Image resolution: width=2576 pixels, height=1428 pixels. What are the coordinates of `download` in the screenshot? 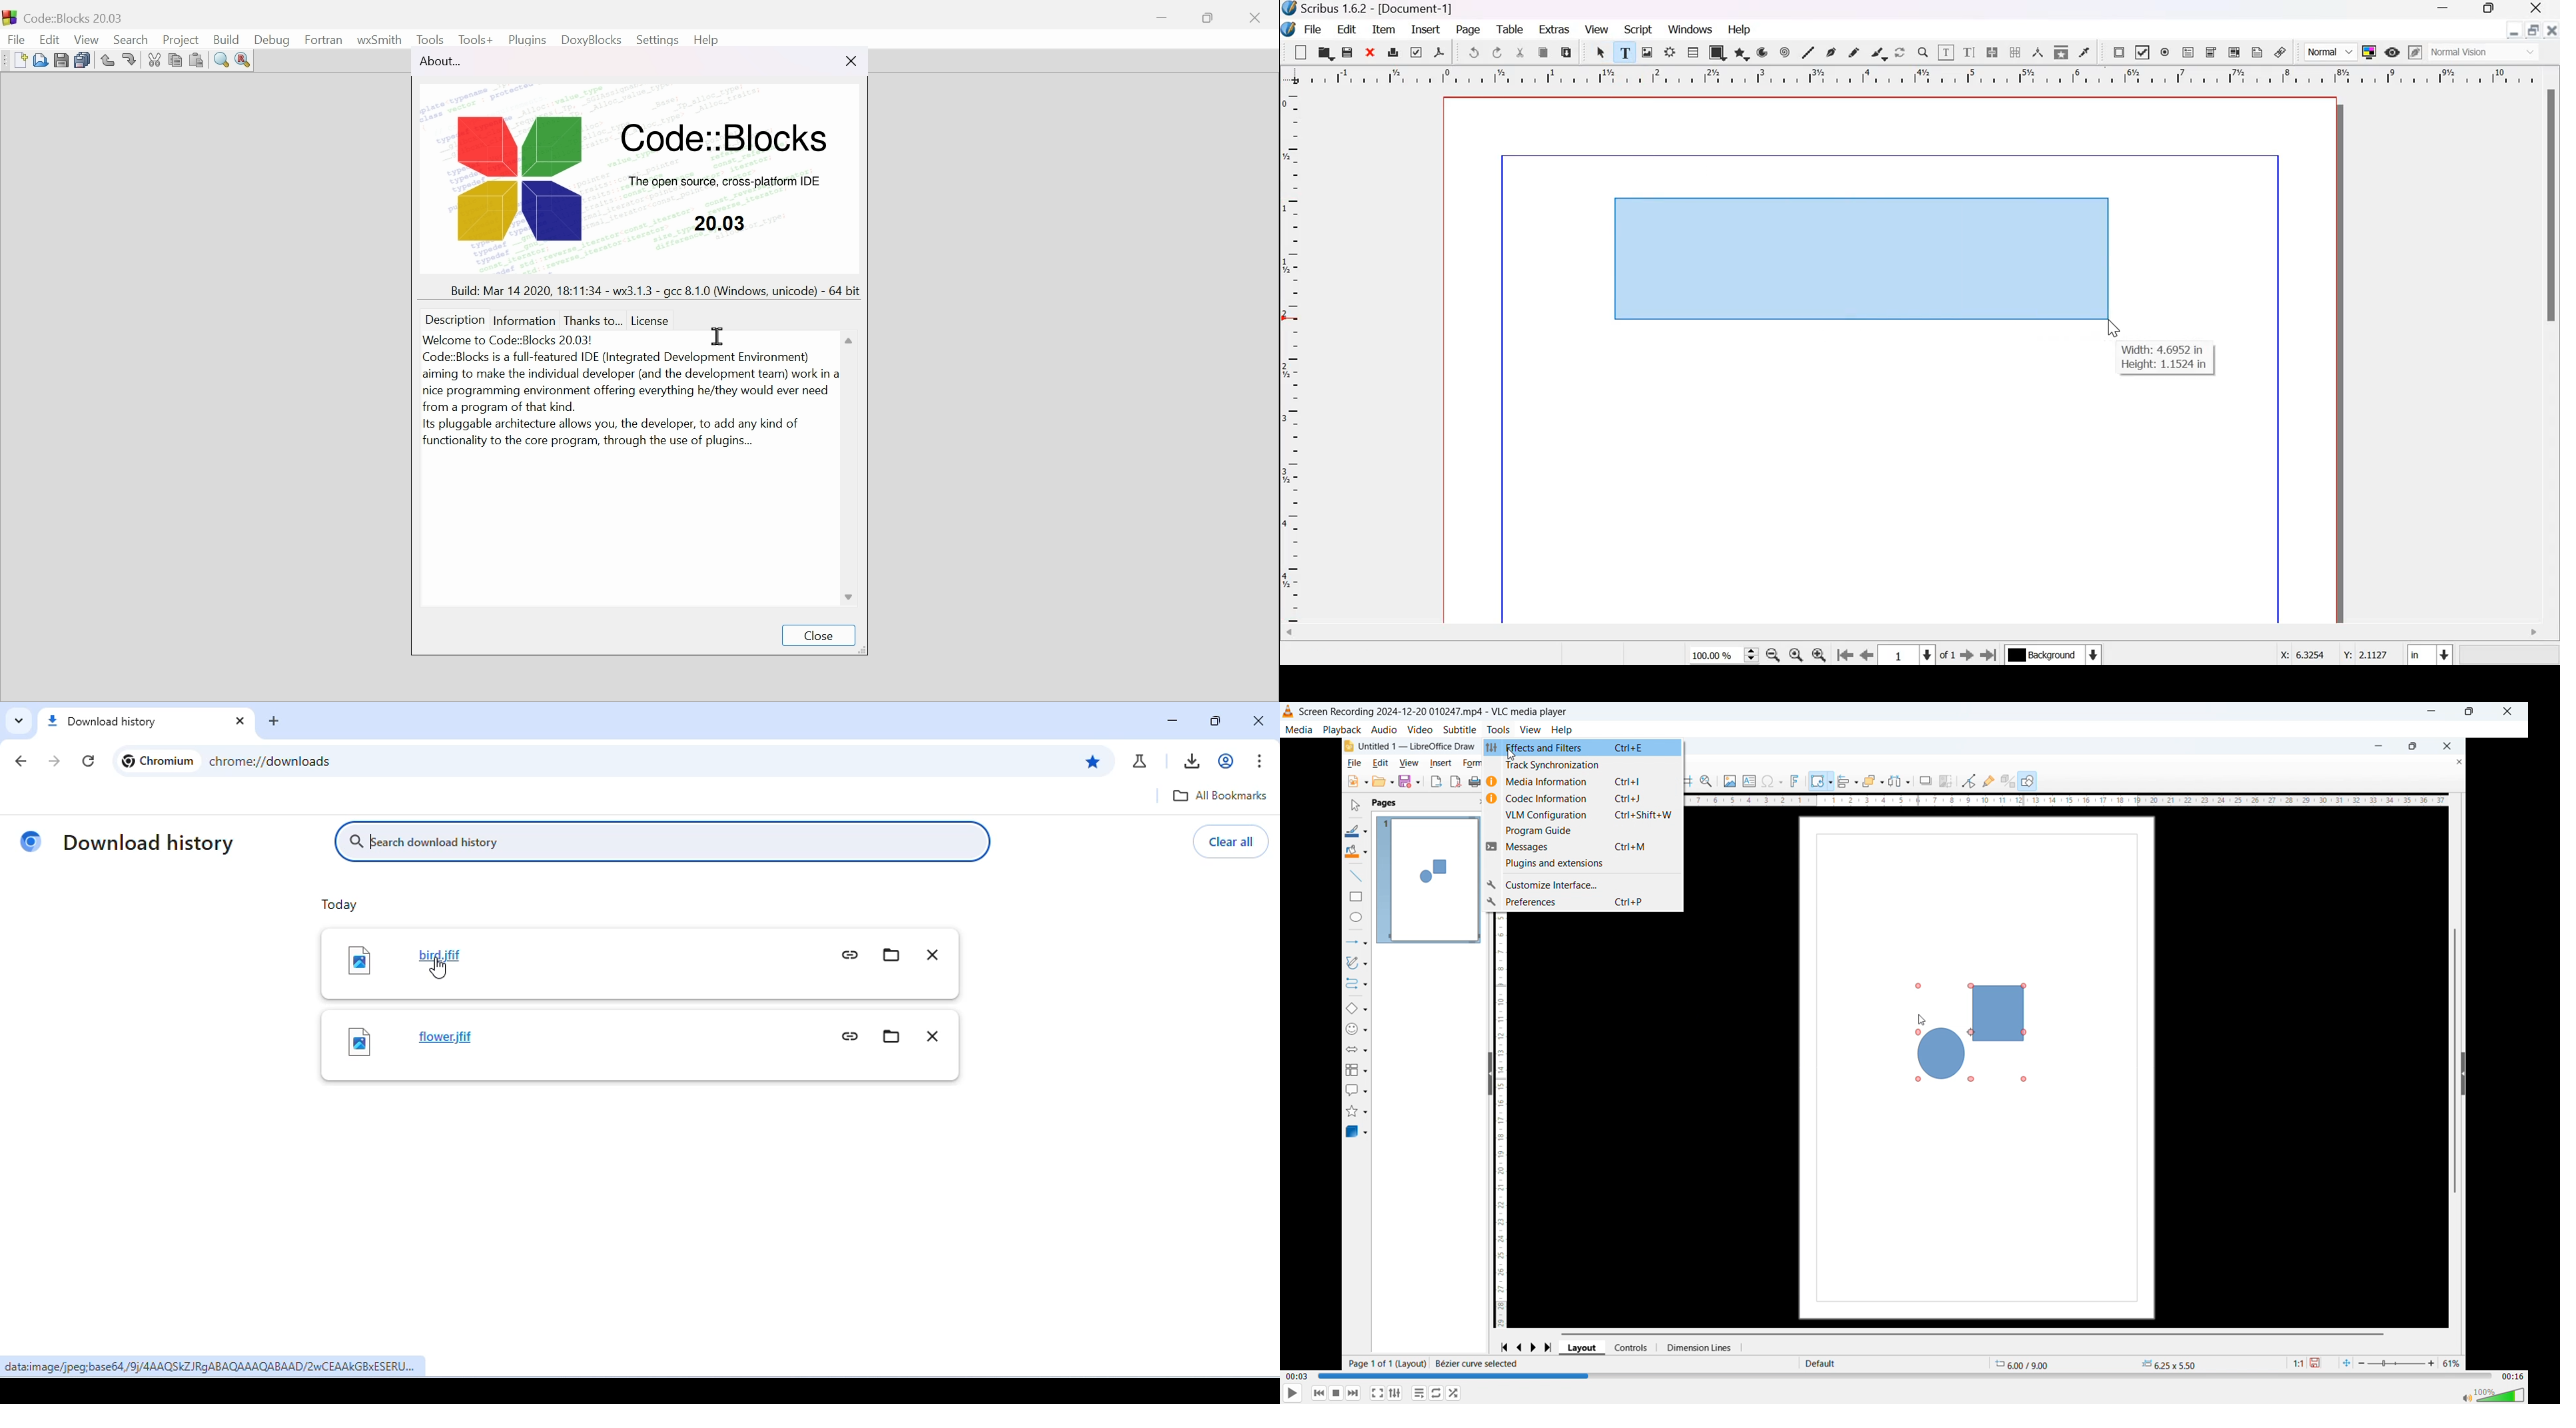 It's located at (1195, 761).